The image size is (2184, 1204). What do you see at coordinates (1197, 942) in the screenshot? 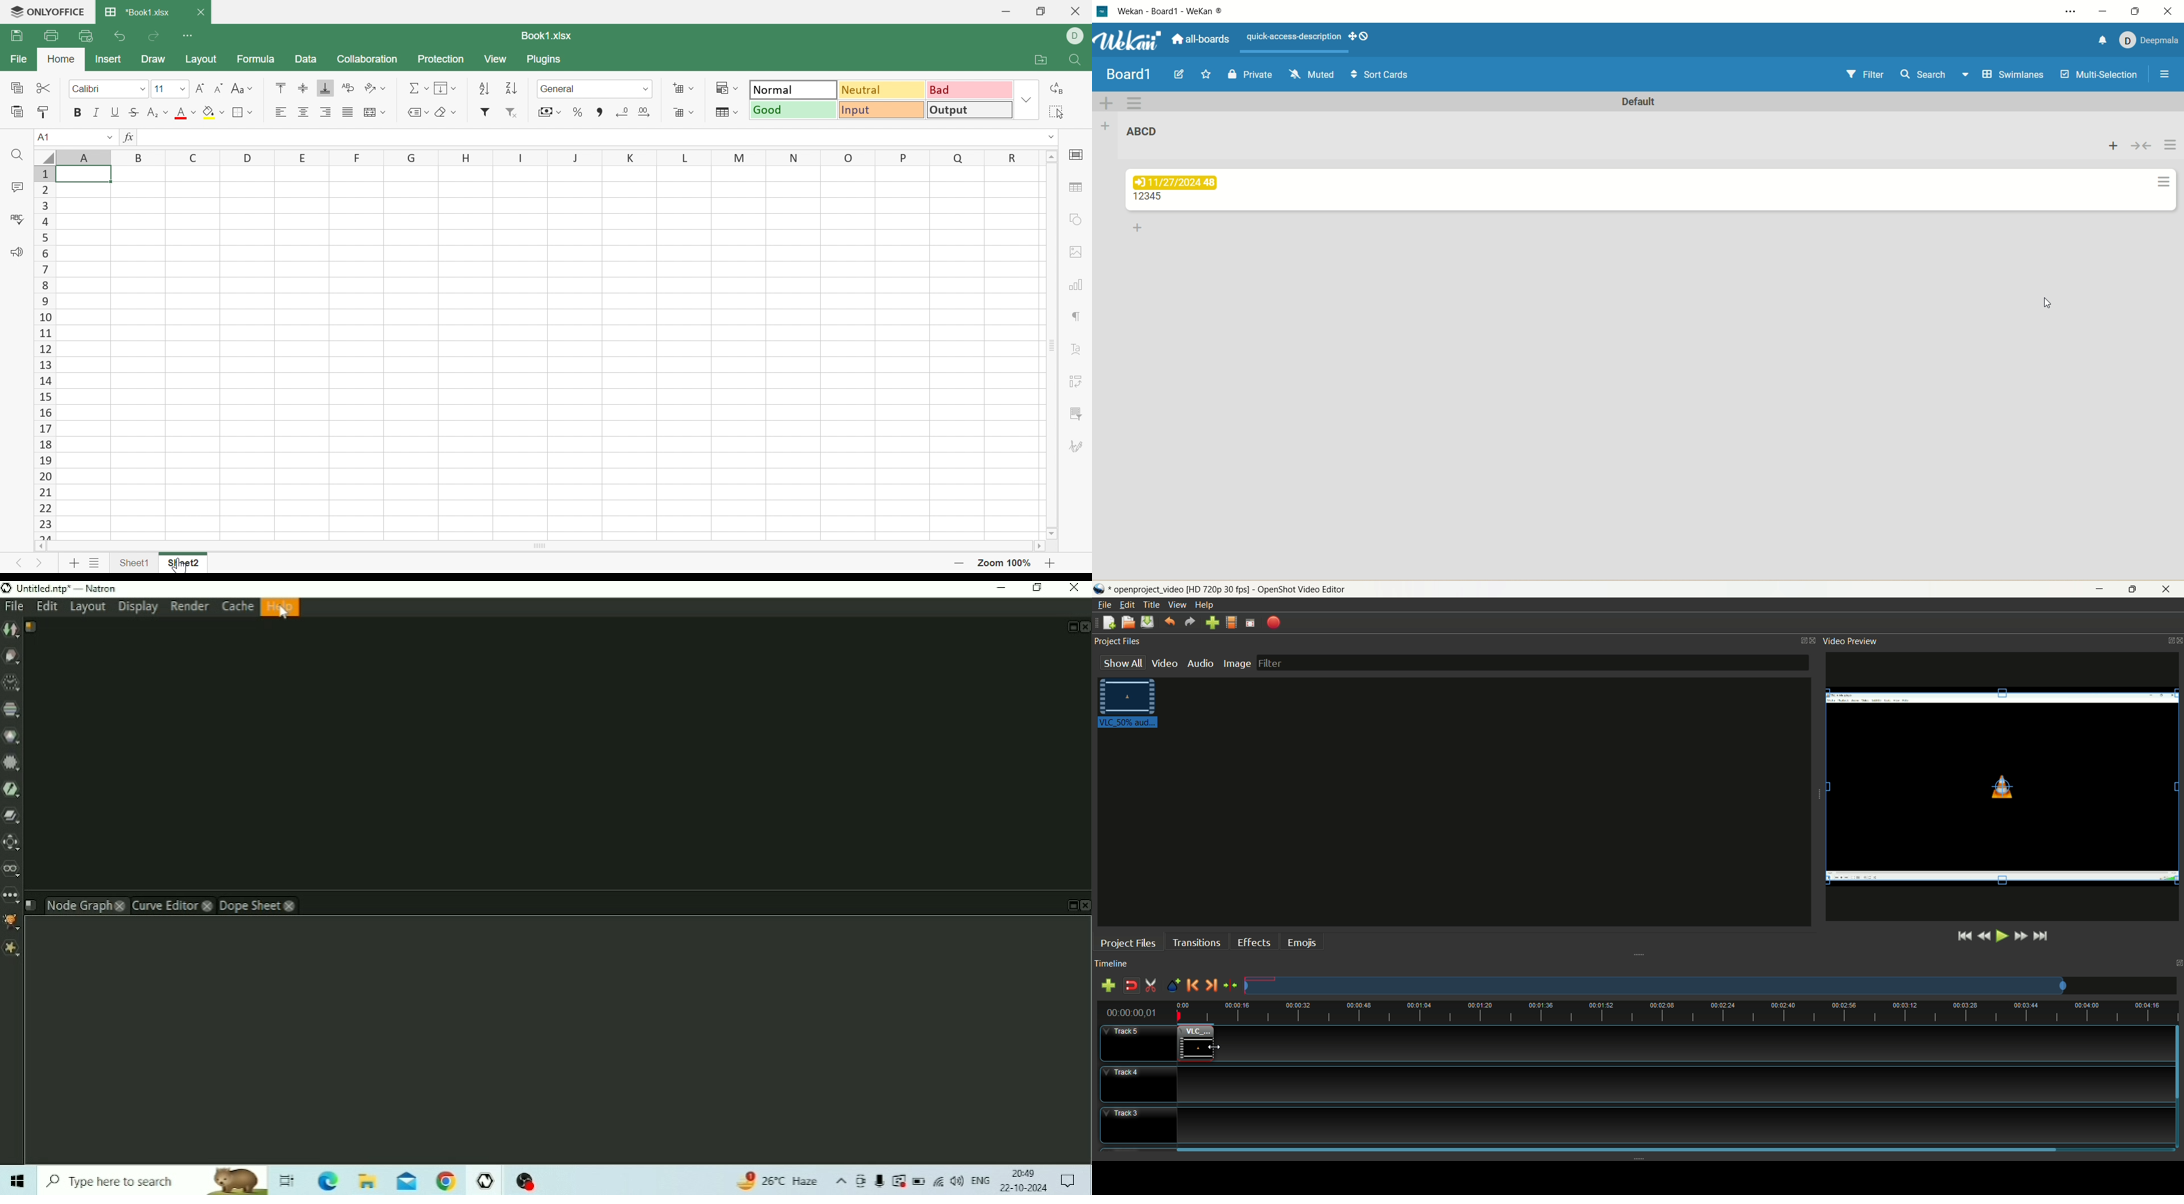
I see `transitions` at bounding box center [1197, 942].